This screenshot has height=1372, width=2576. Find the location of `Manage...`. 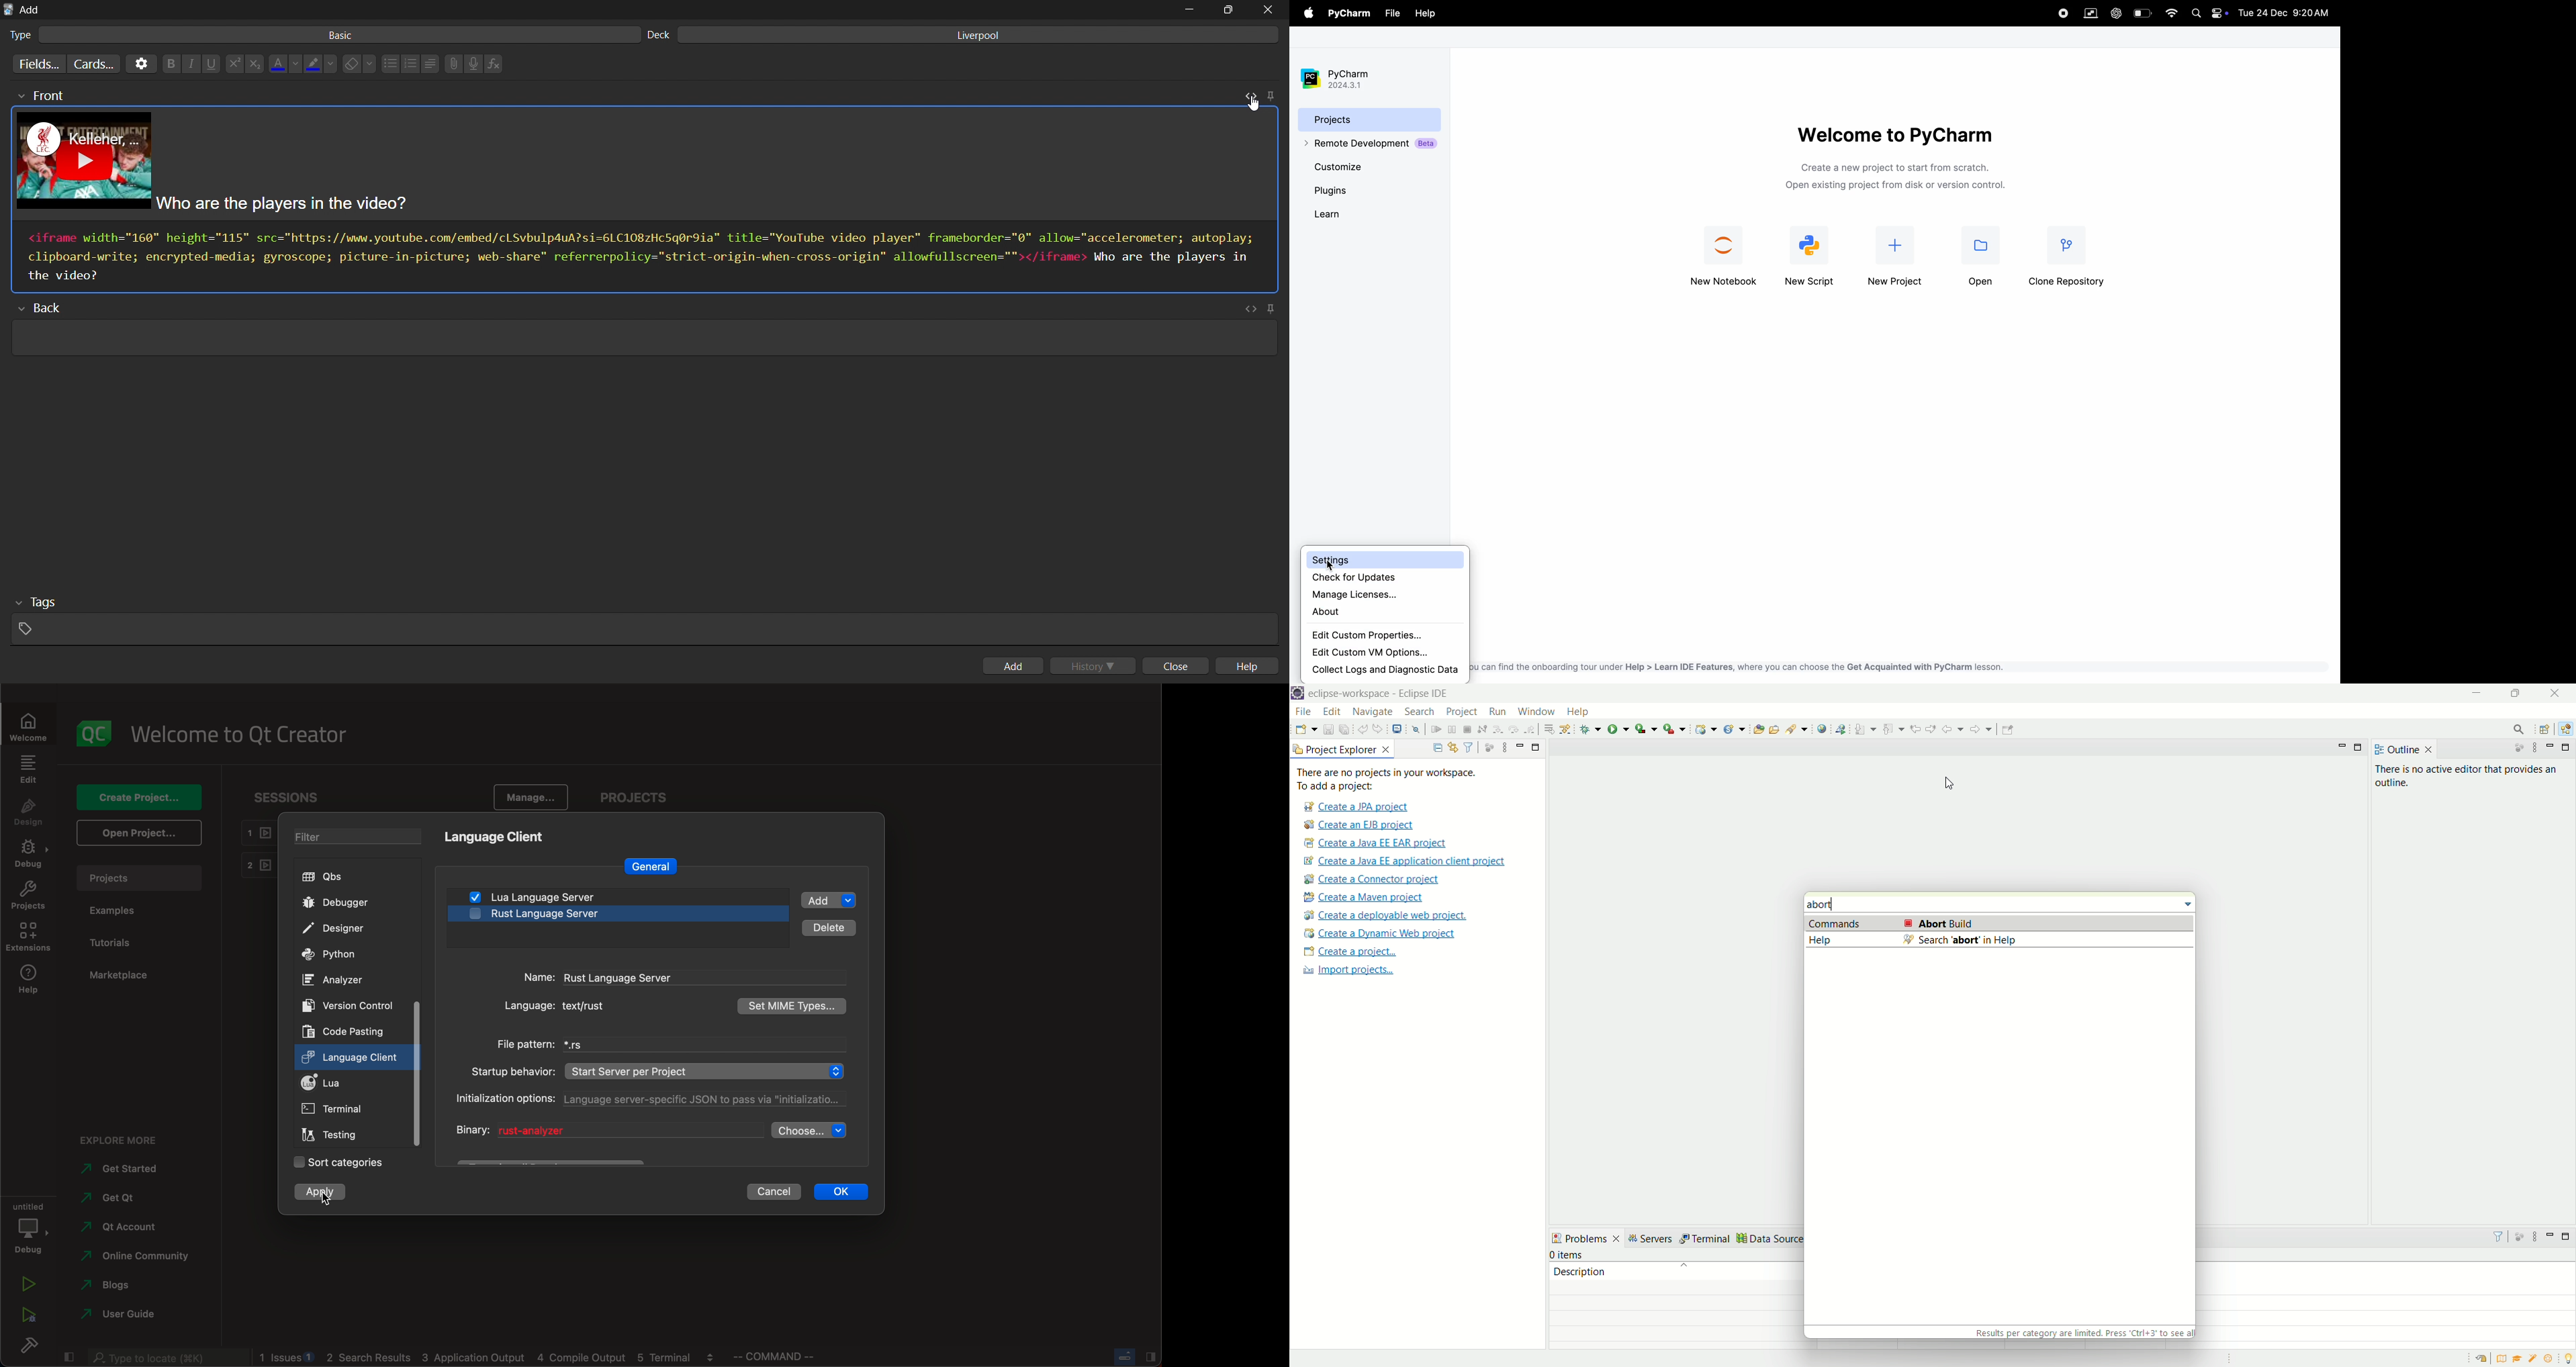

Manage... is located at coordinates (527, 797).